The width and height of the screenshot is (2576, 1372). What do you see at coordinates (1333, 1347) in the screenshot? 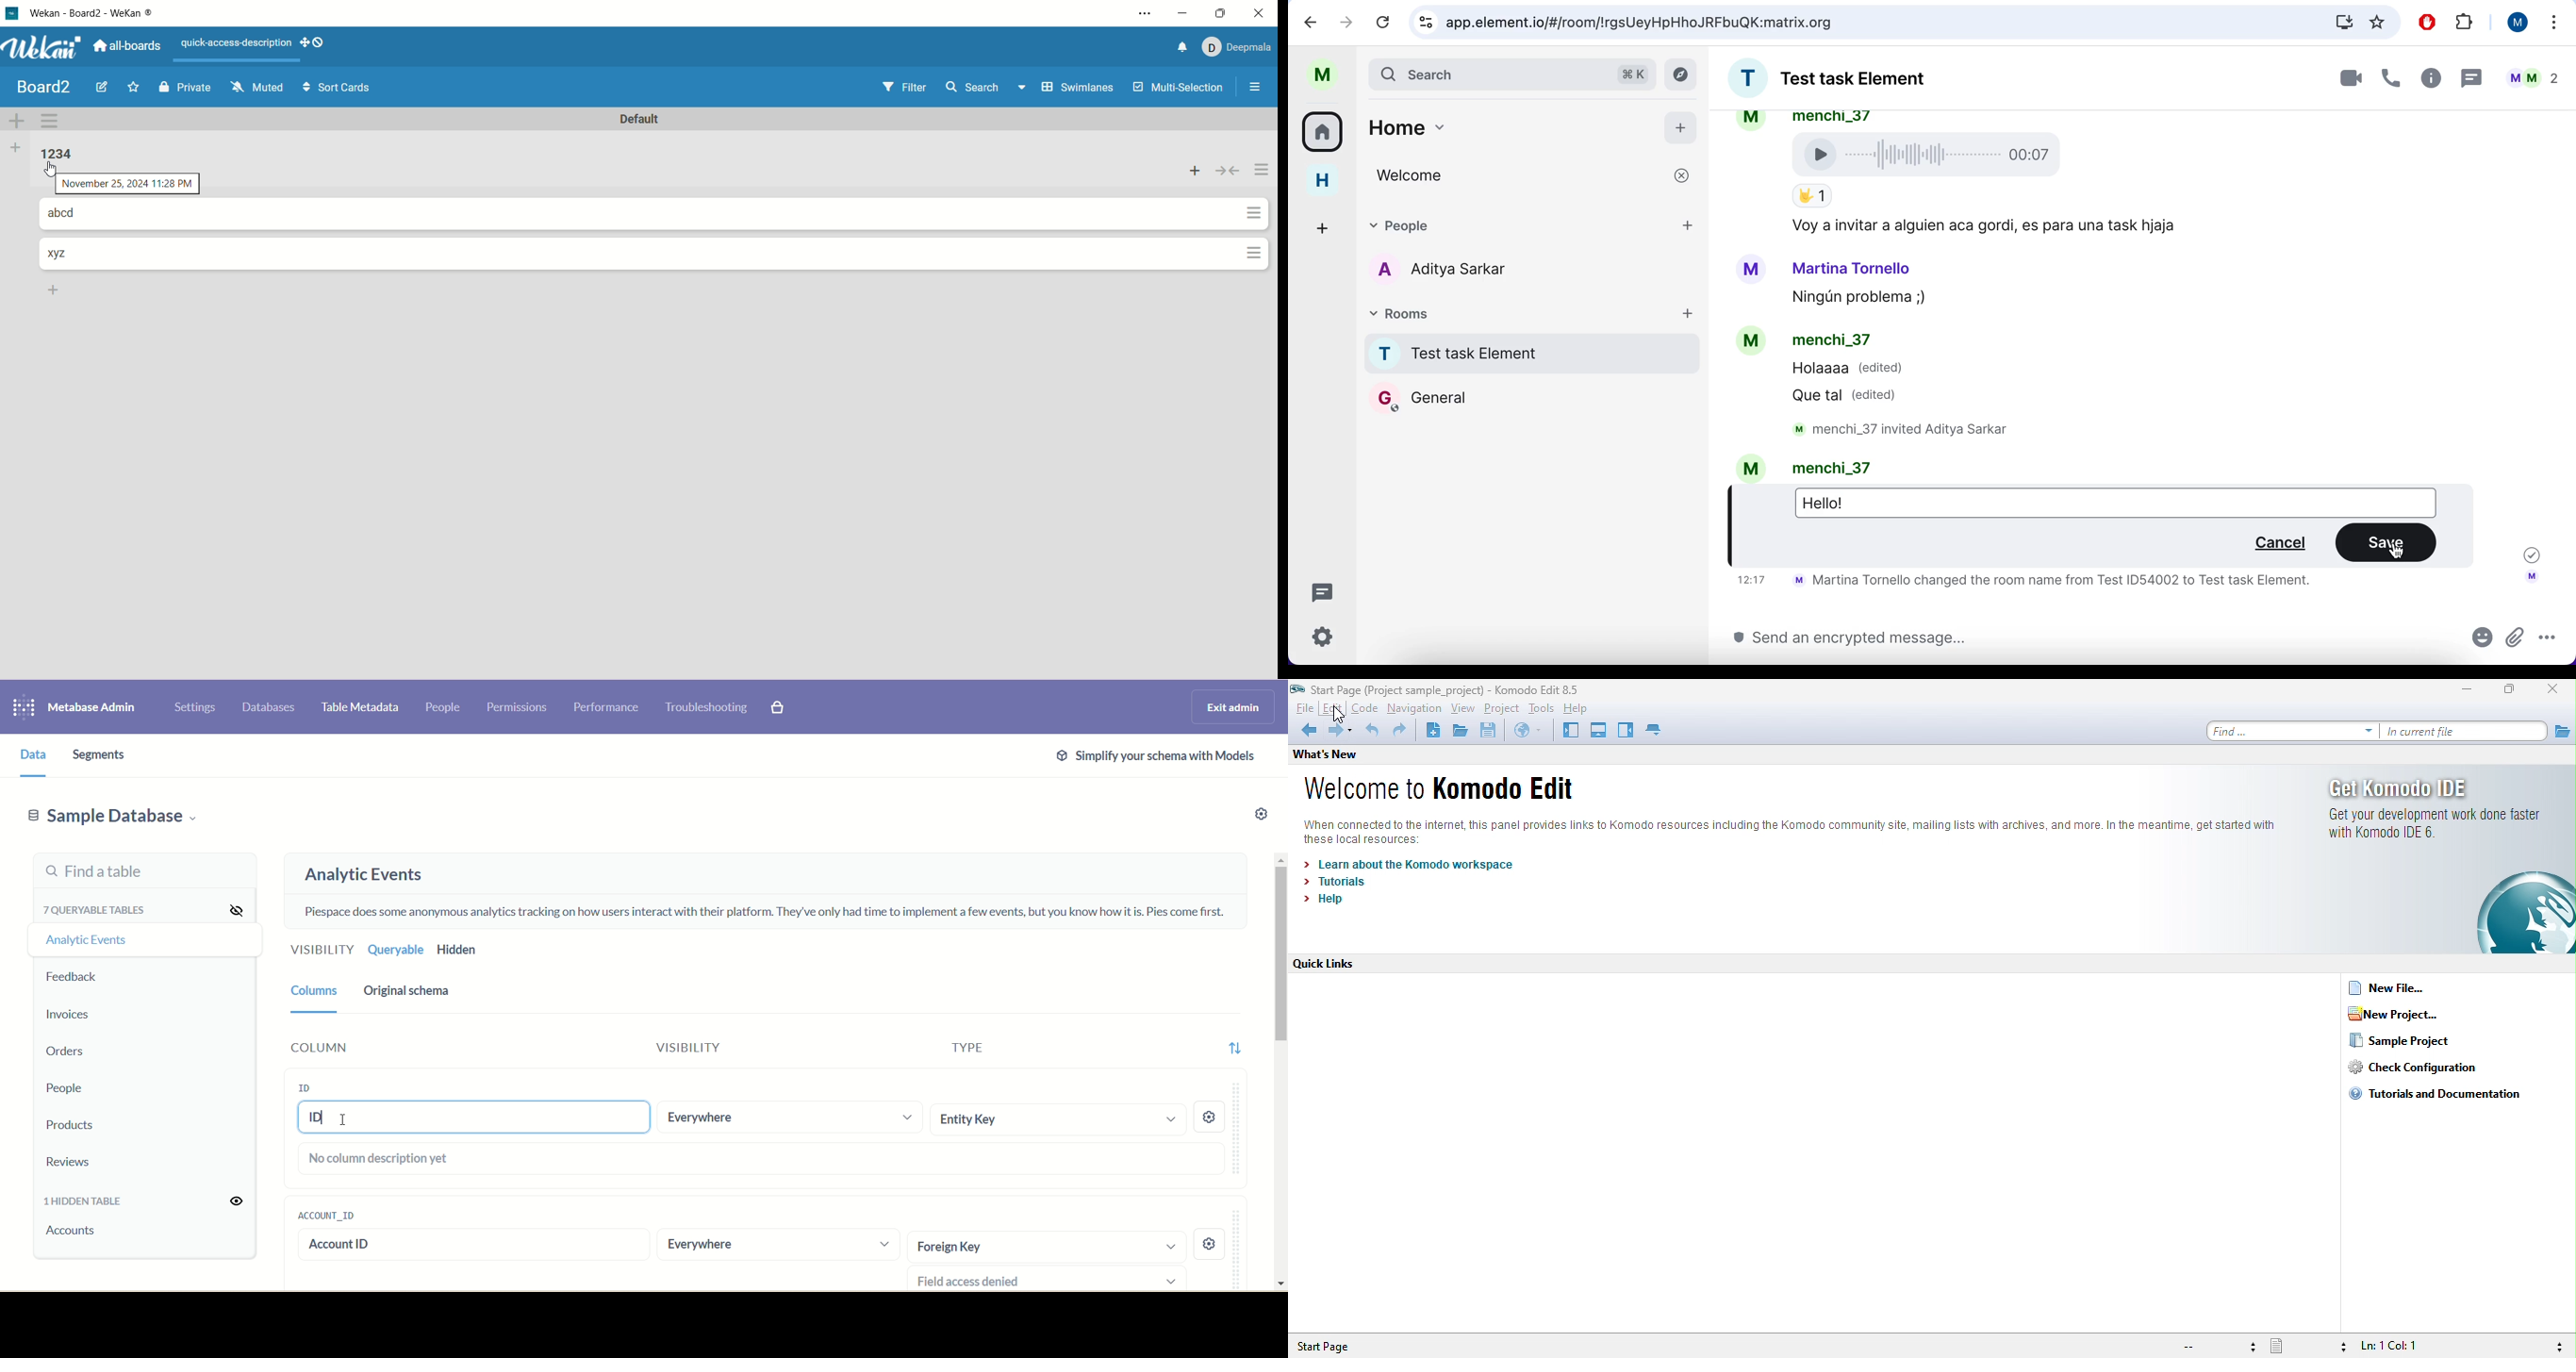
I see `start page` at bounding box center [1333, 1347].